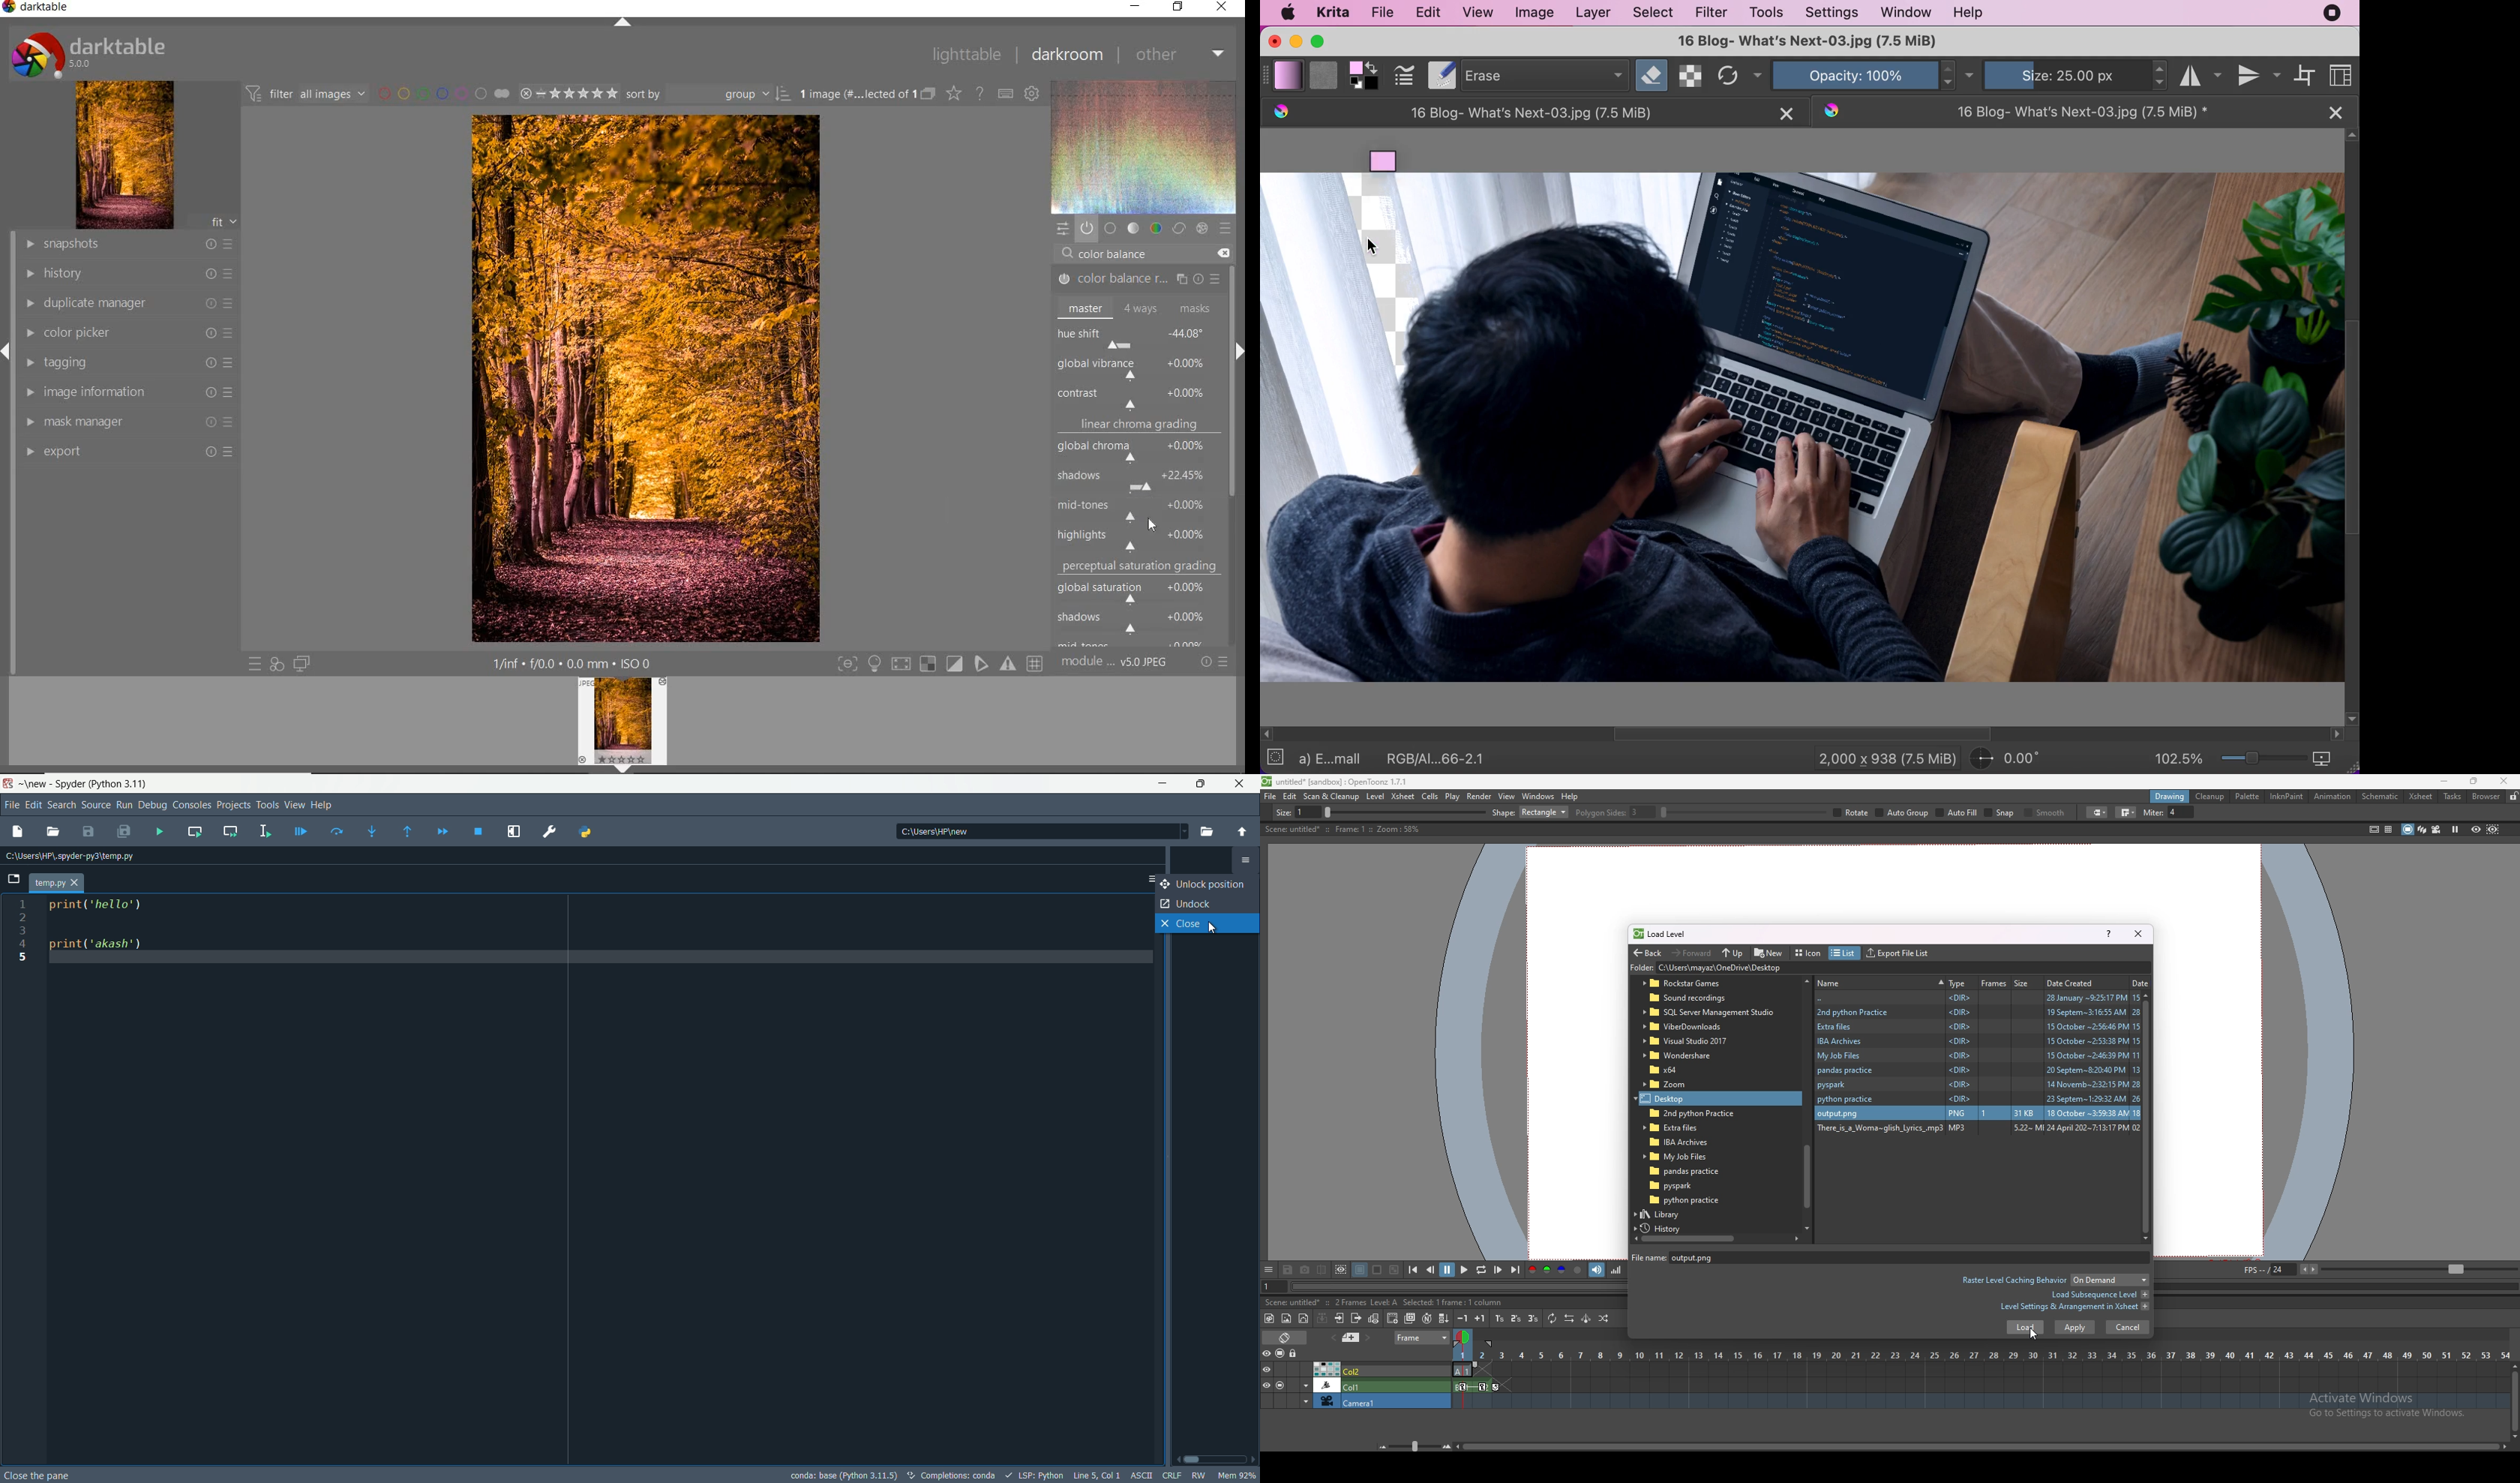 The width and height of the screenshot is (2520, 1484). What do you see at coordinates (1958, 983) in the screenshot?
I see `type` at bounding box center [1958, 983].